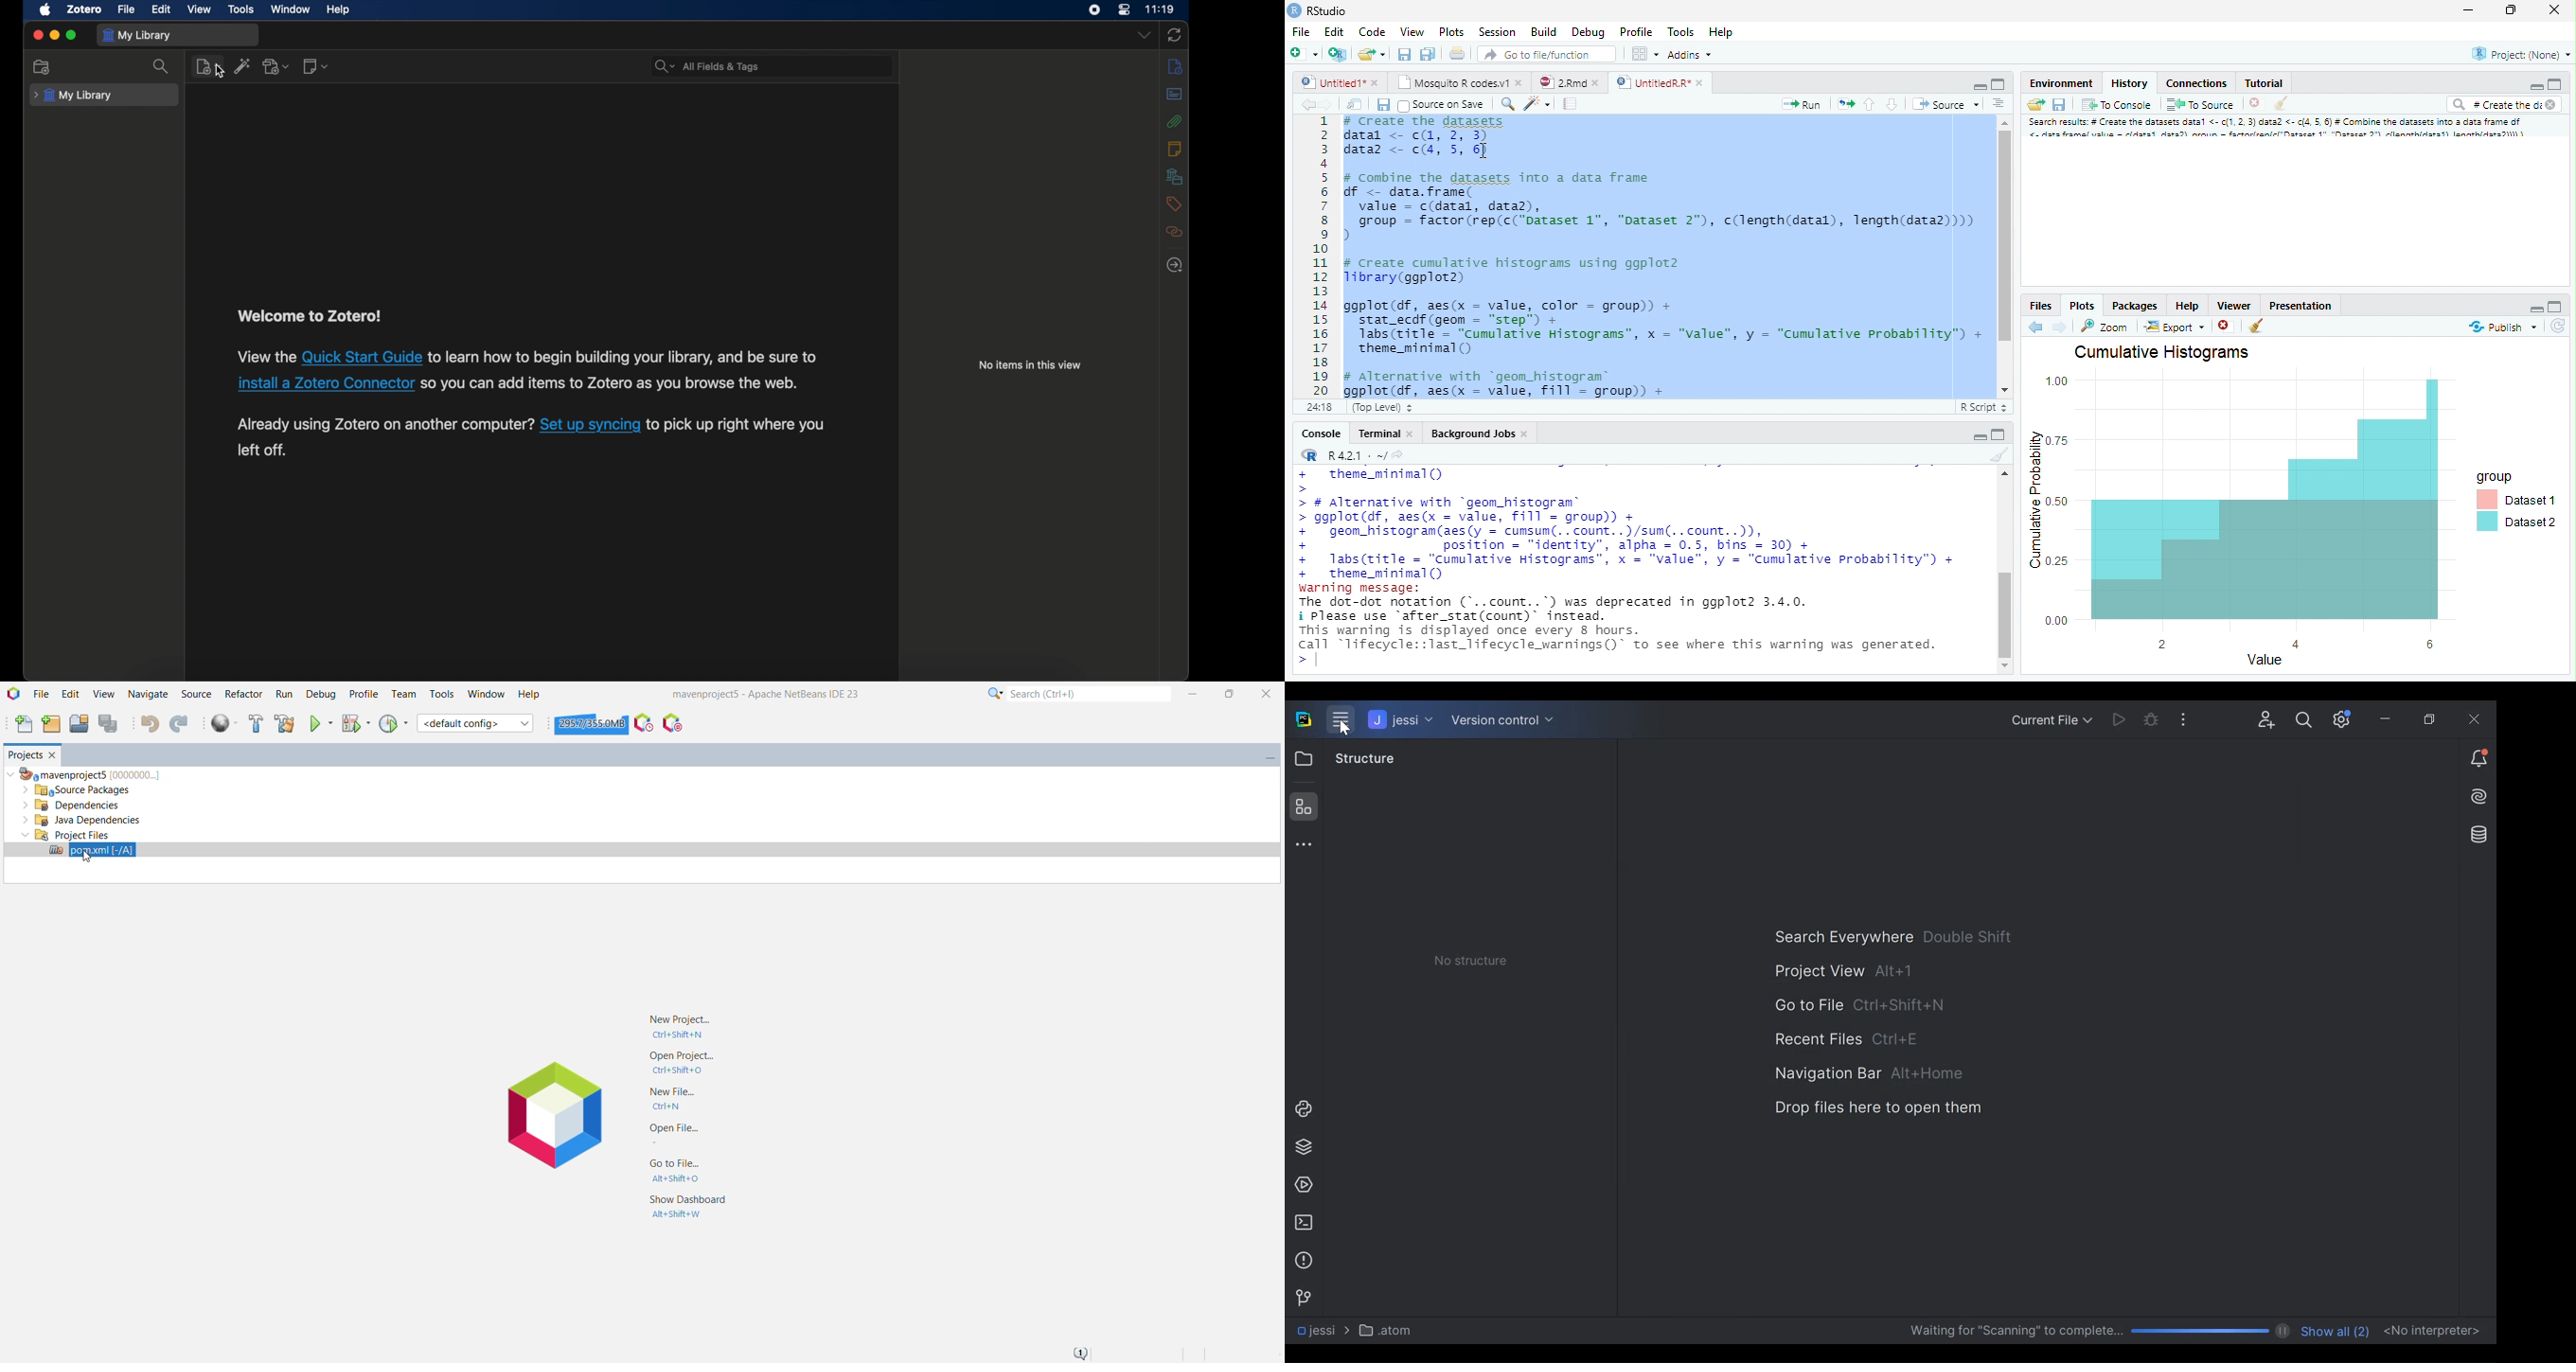 Image resolution: width=2576 pixels, height=1372 pixels. I want to click on Prsentation, so click(2297, 304).